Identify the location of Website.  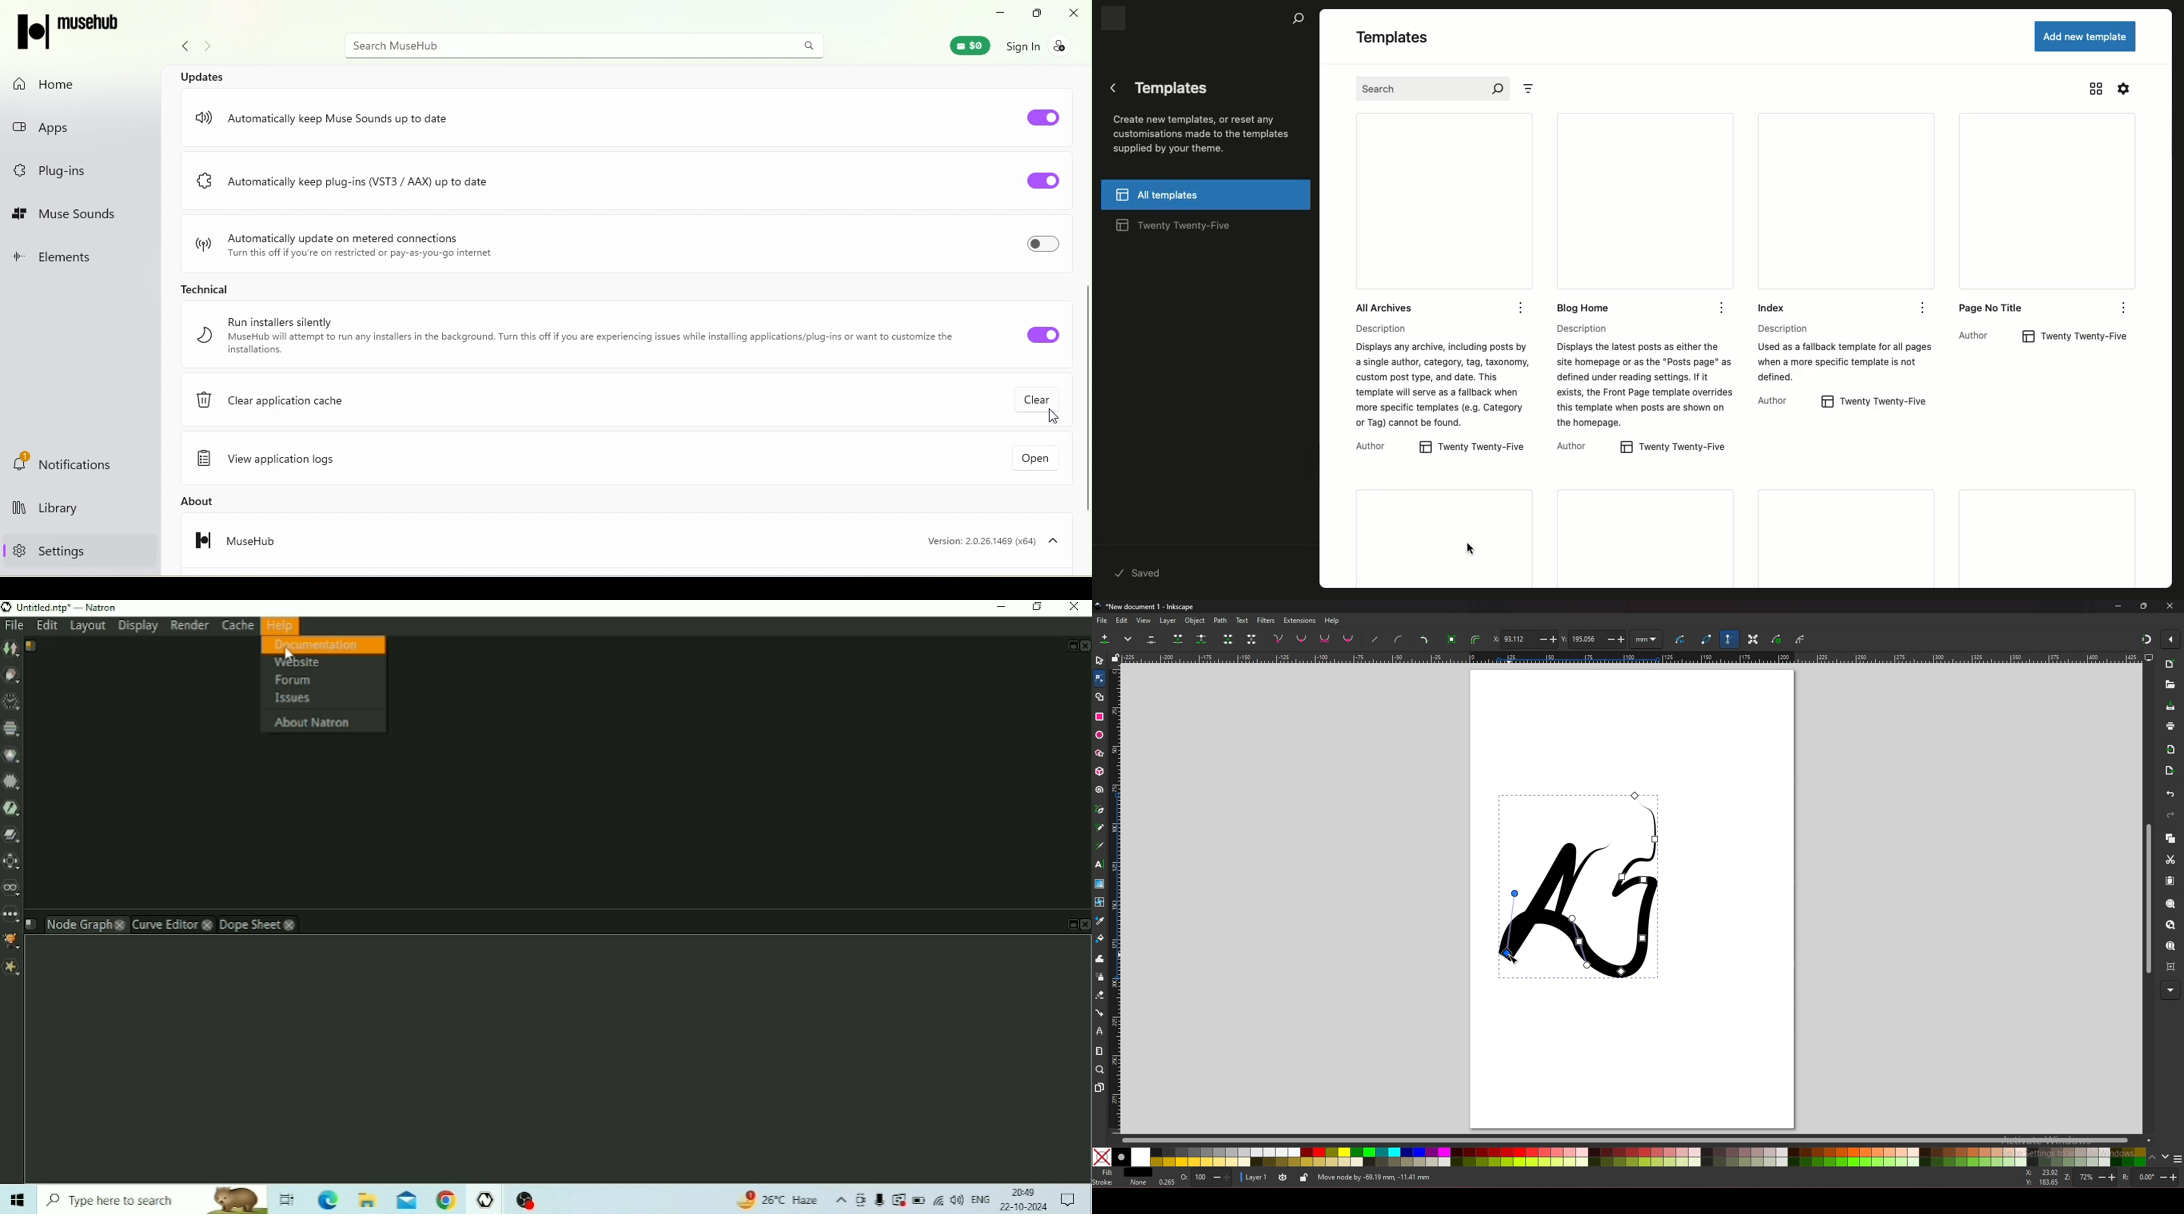
(296, 664).